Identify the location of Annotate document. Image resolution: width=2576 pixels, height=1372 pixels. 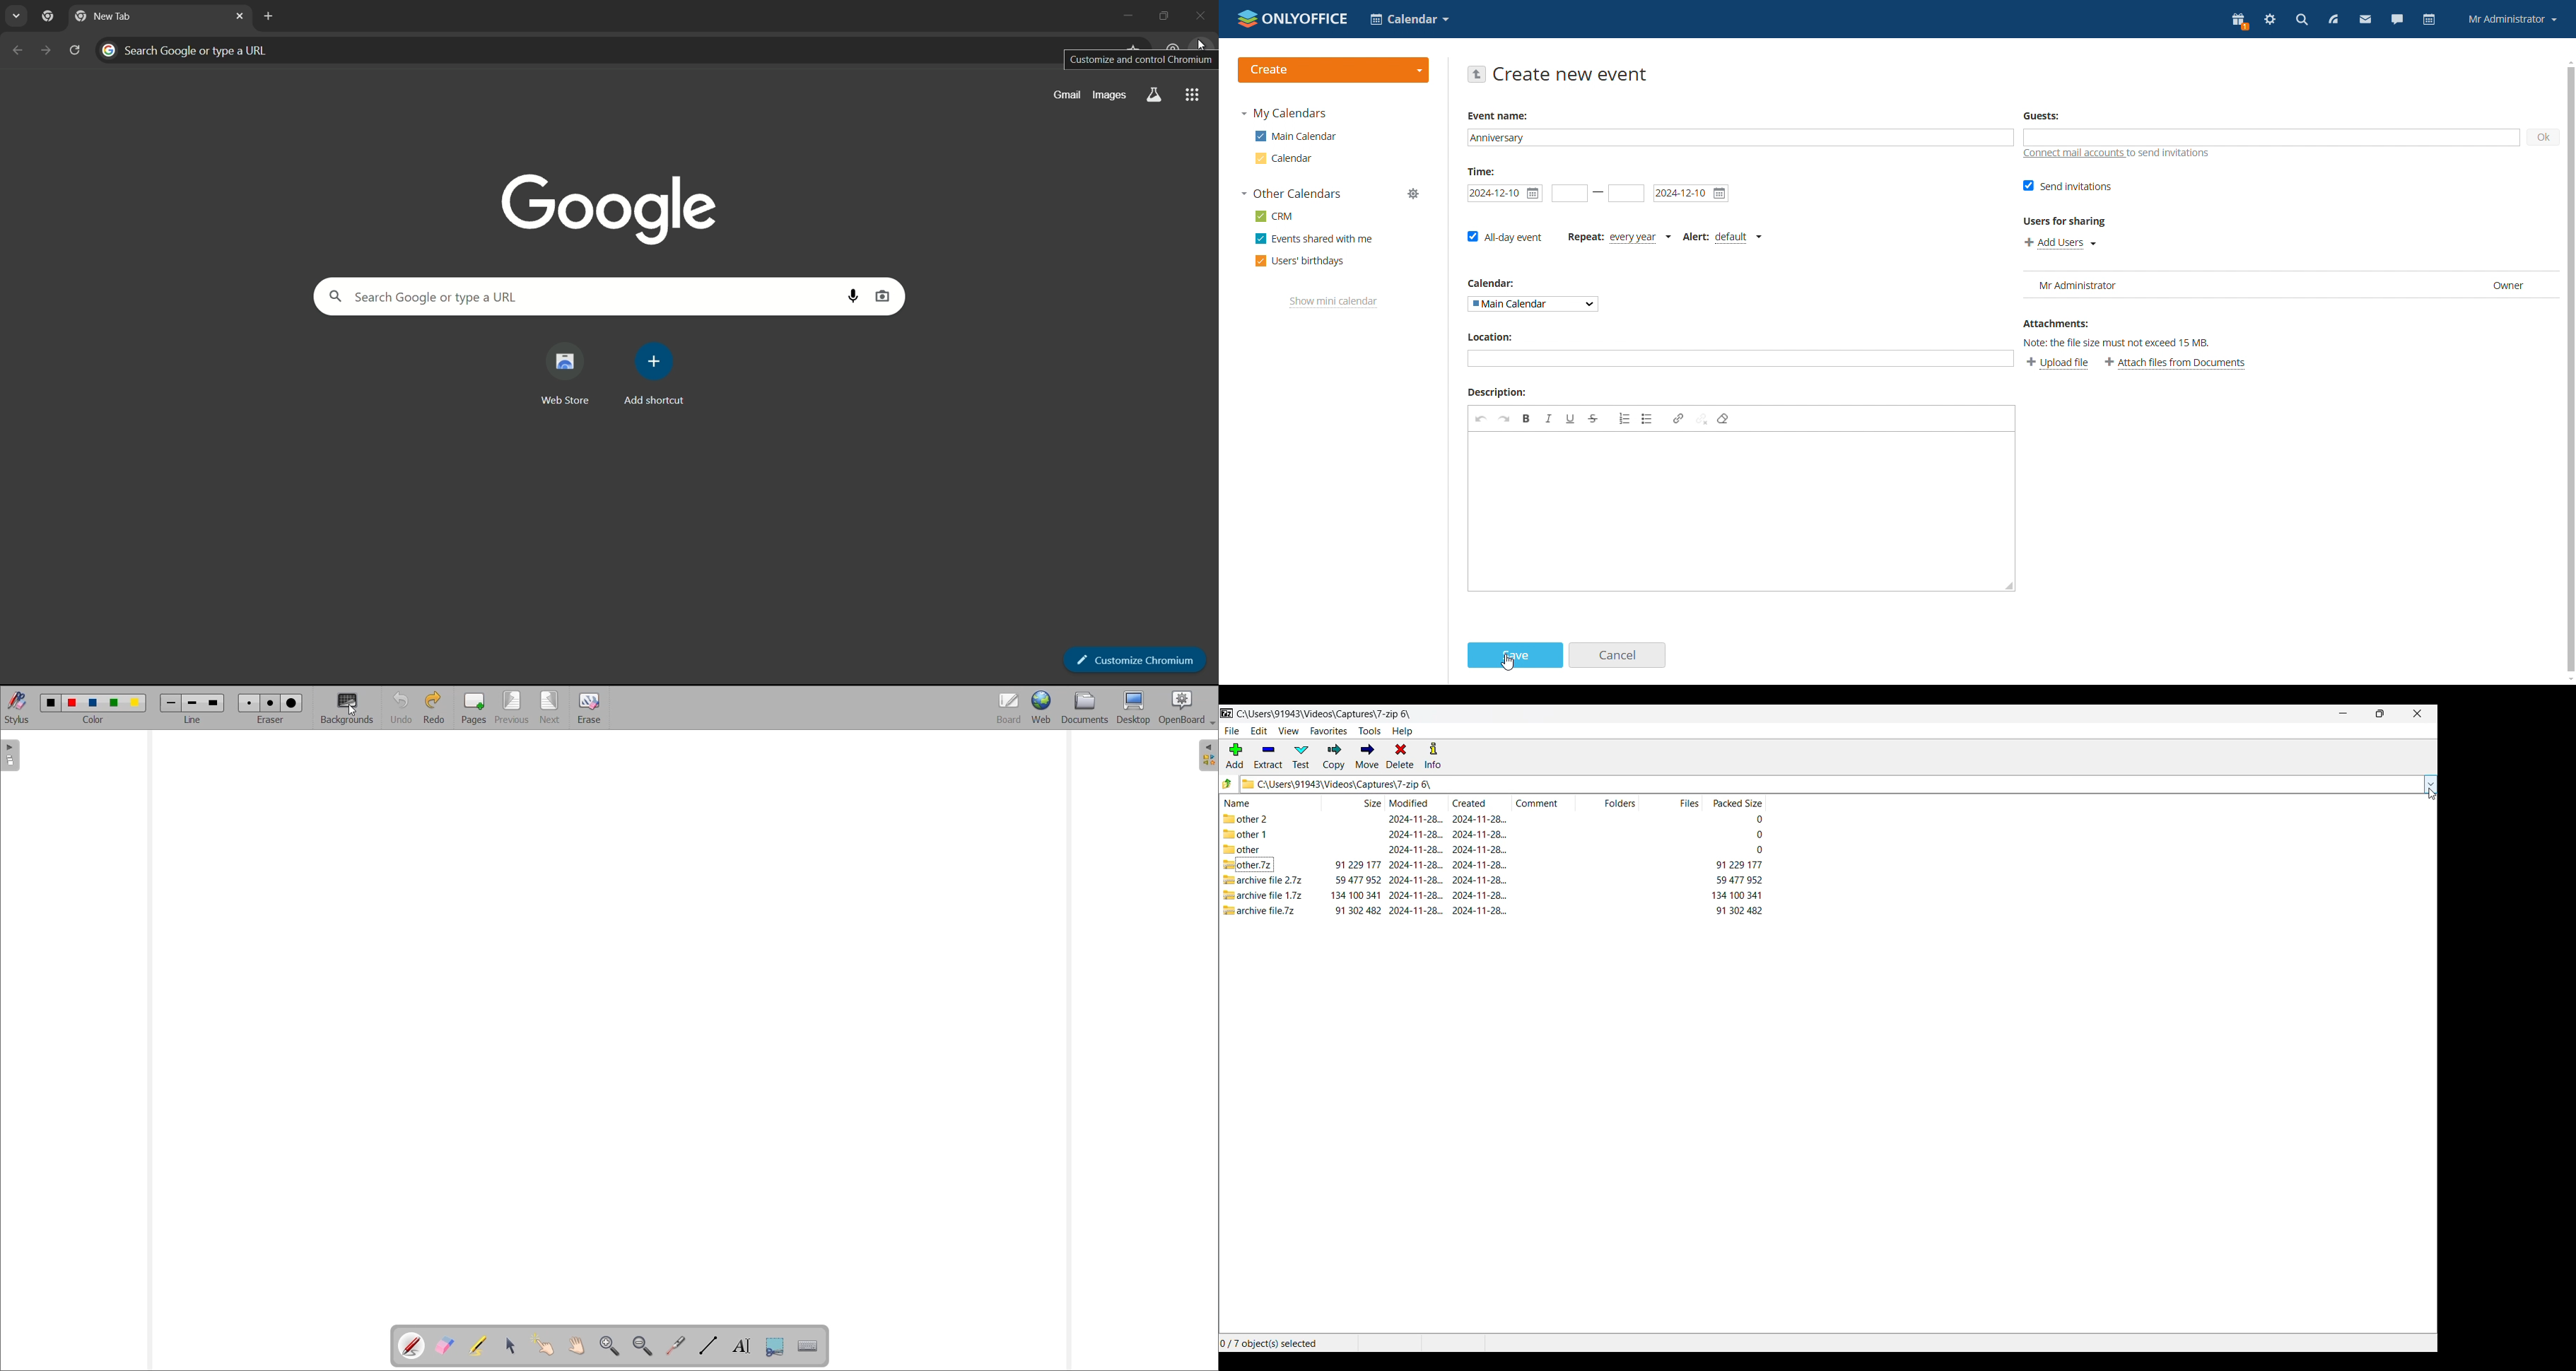
(412, 1346).